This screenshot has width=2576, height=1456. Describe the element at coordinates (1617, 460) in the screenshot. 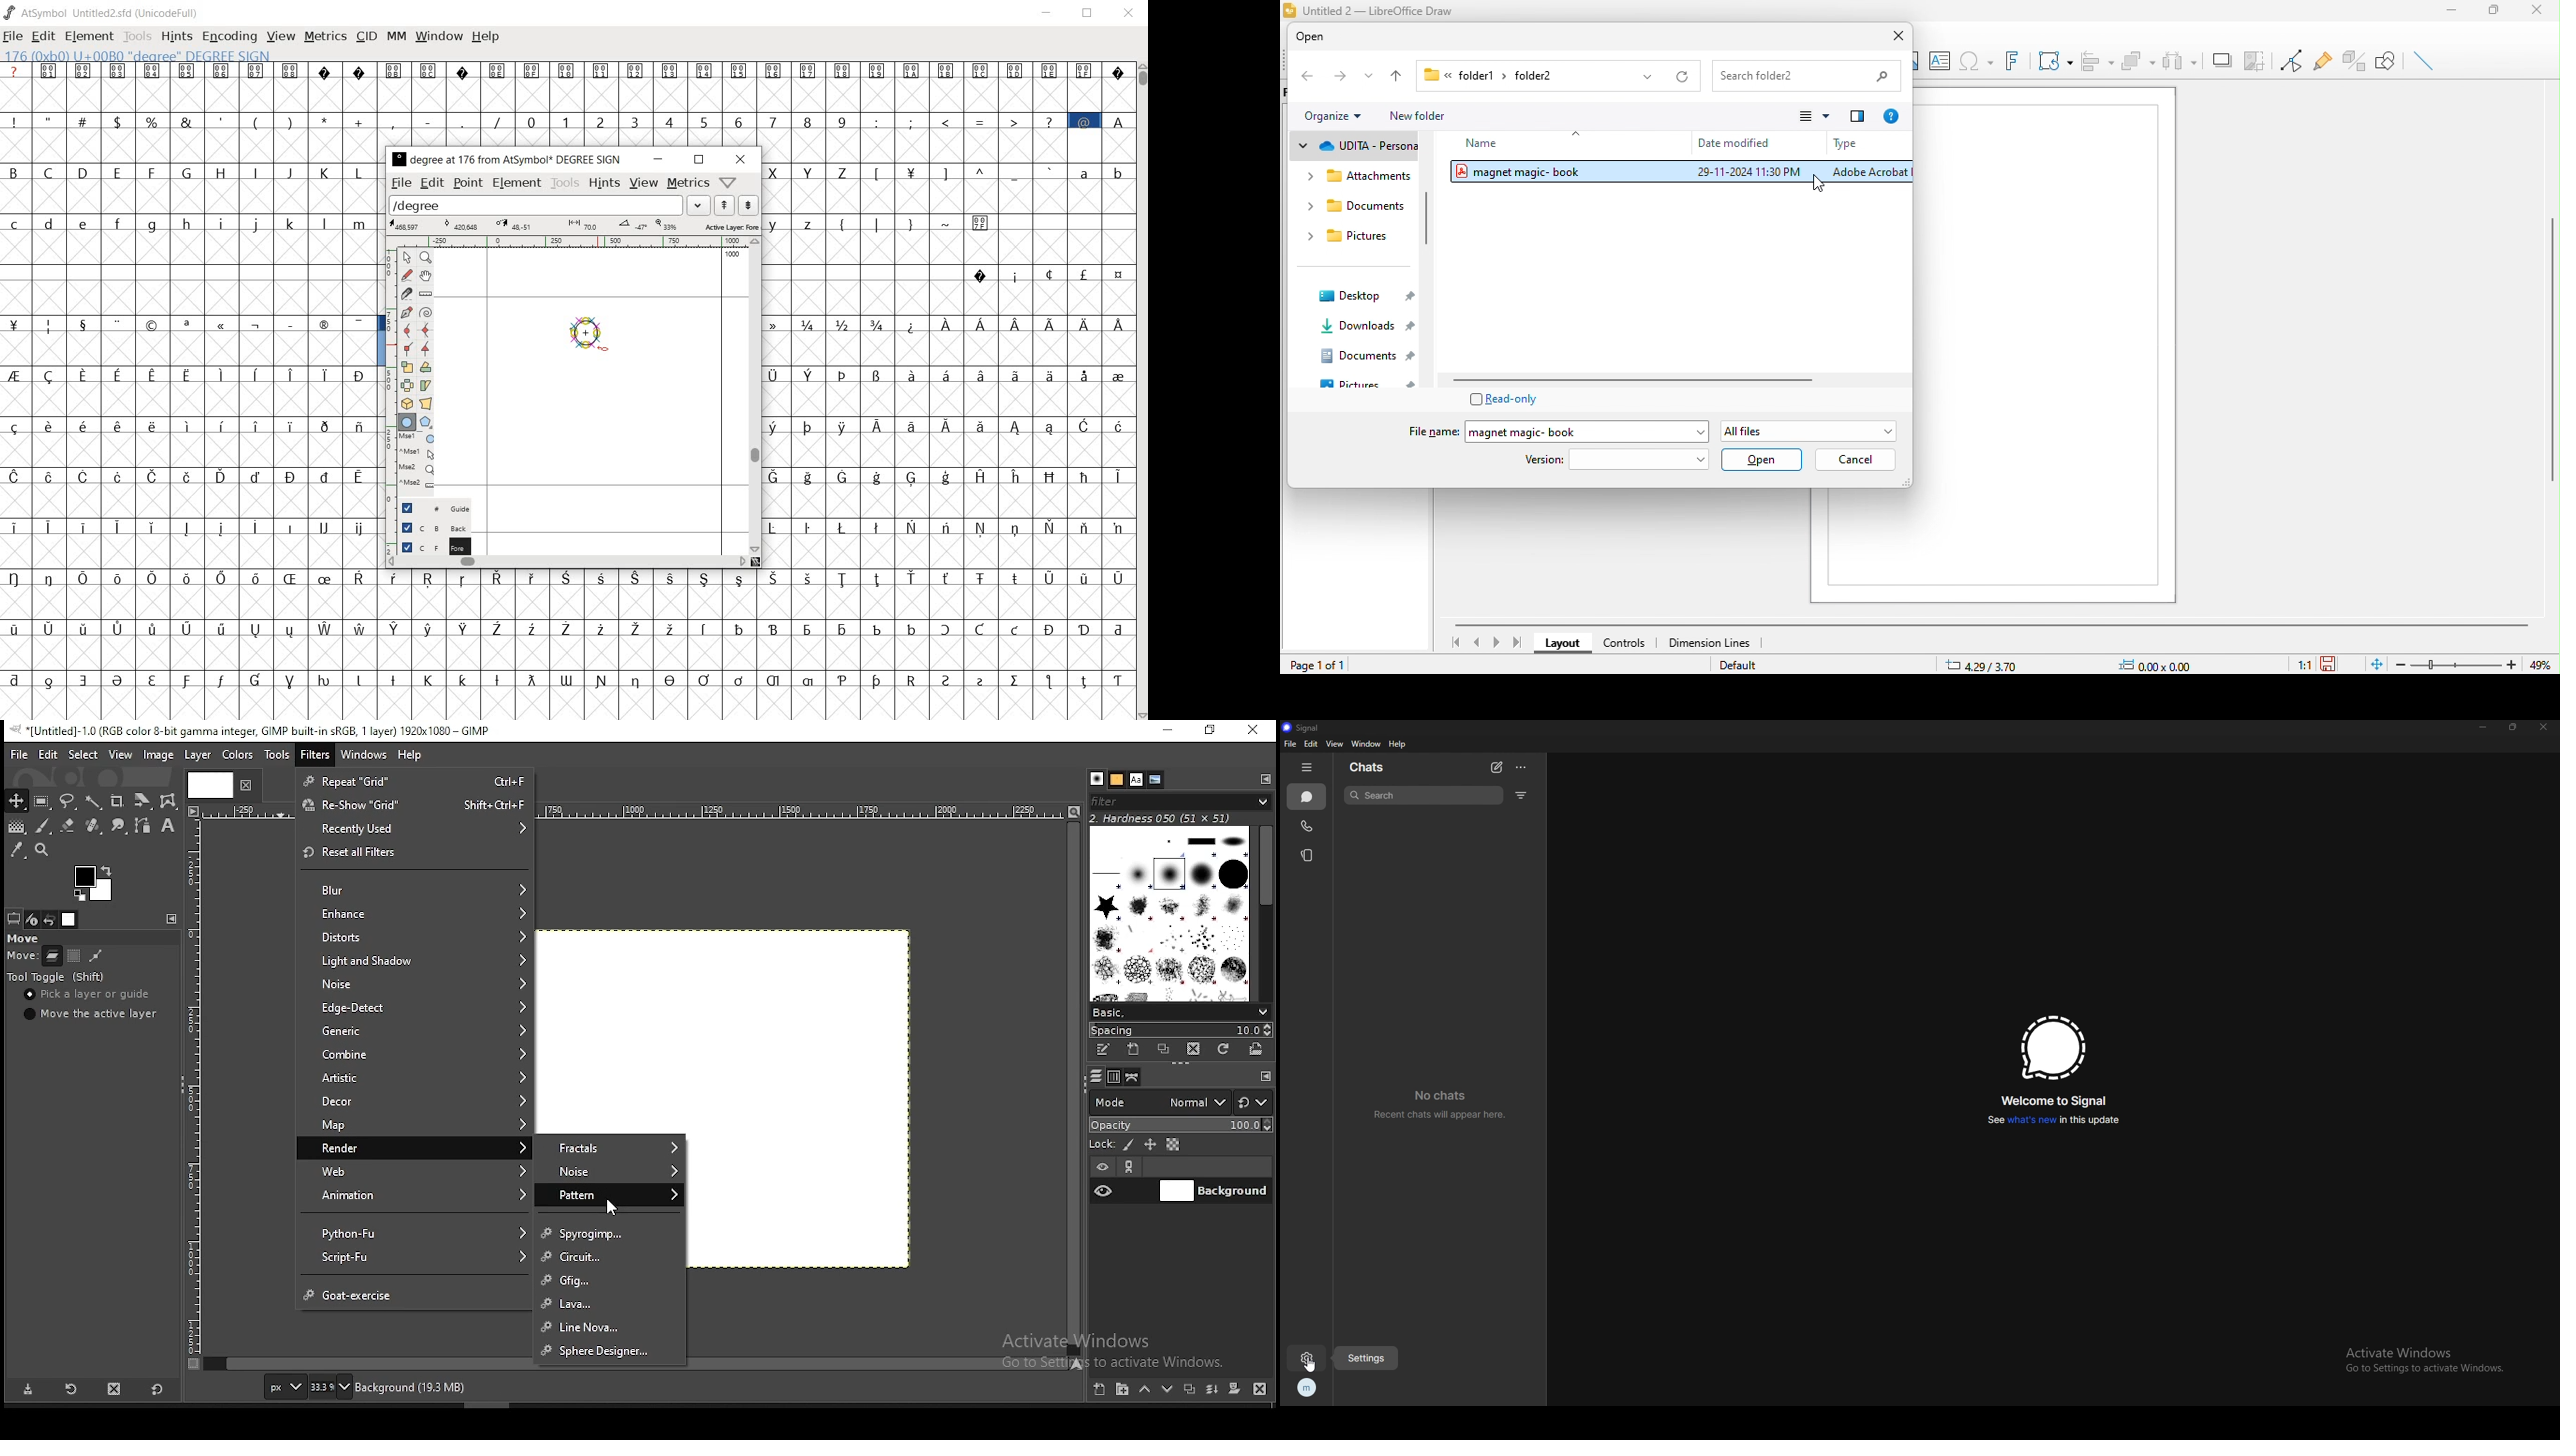

I see `version` at that location.